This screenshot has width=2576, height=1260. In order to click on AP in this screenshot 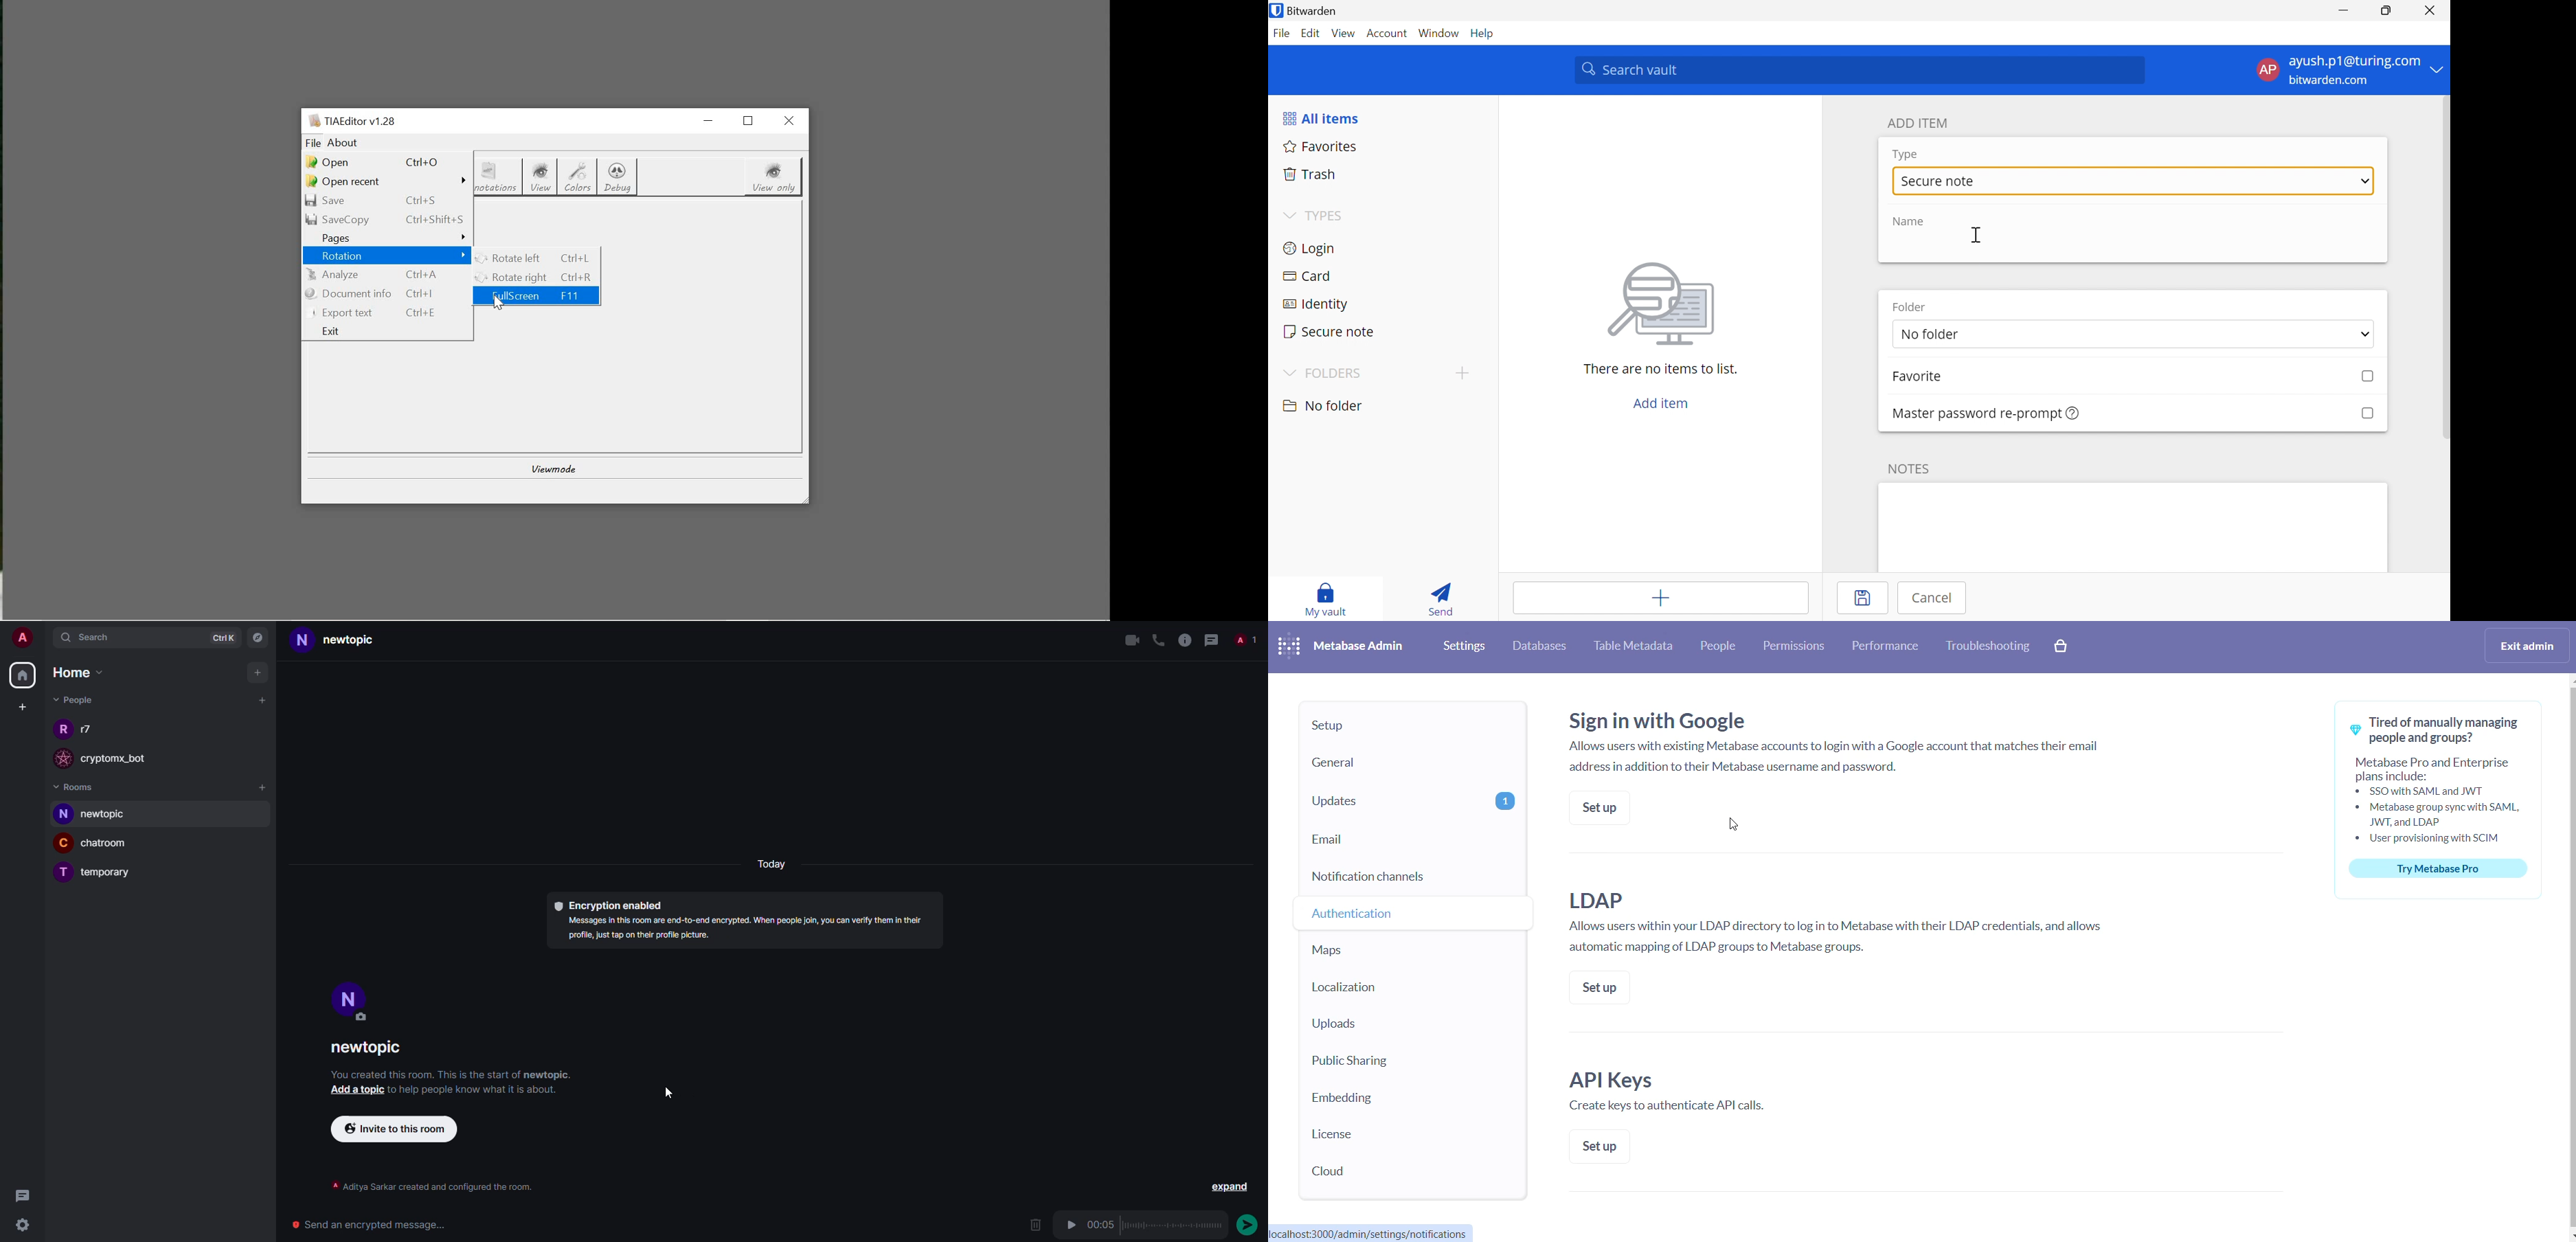, I will do `click(2266, 69)`.